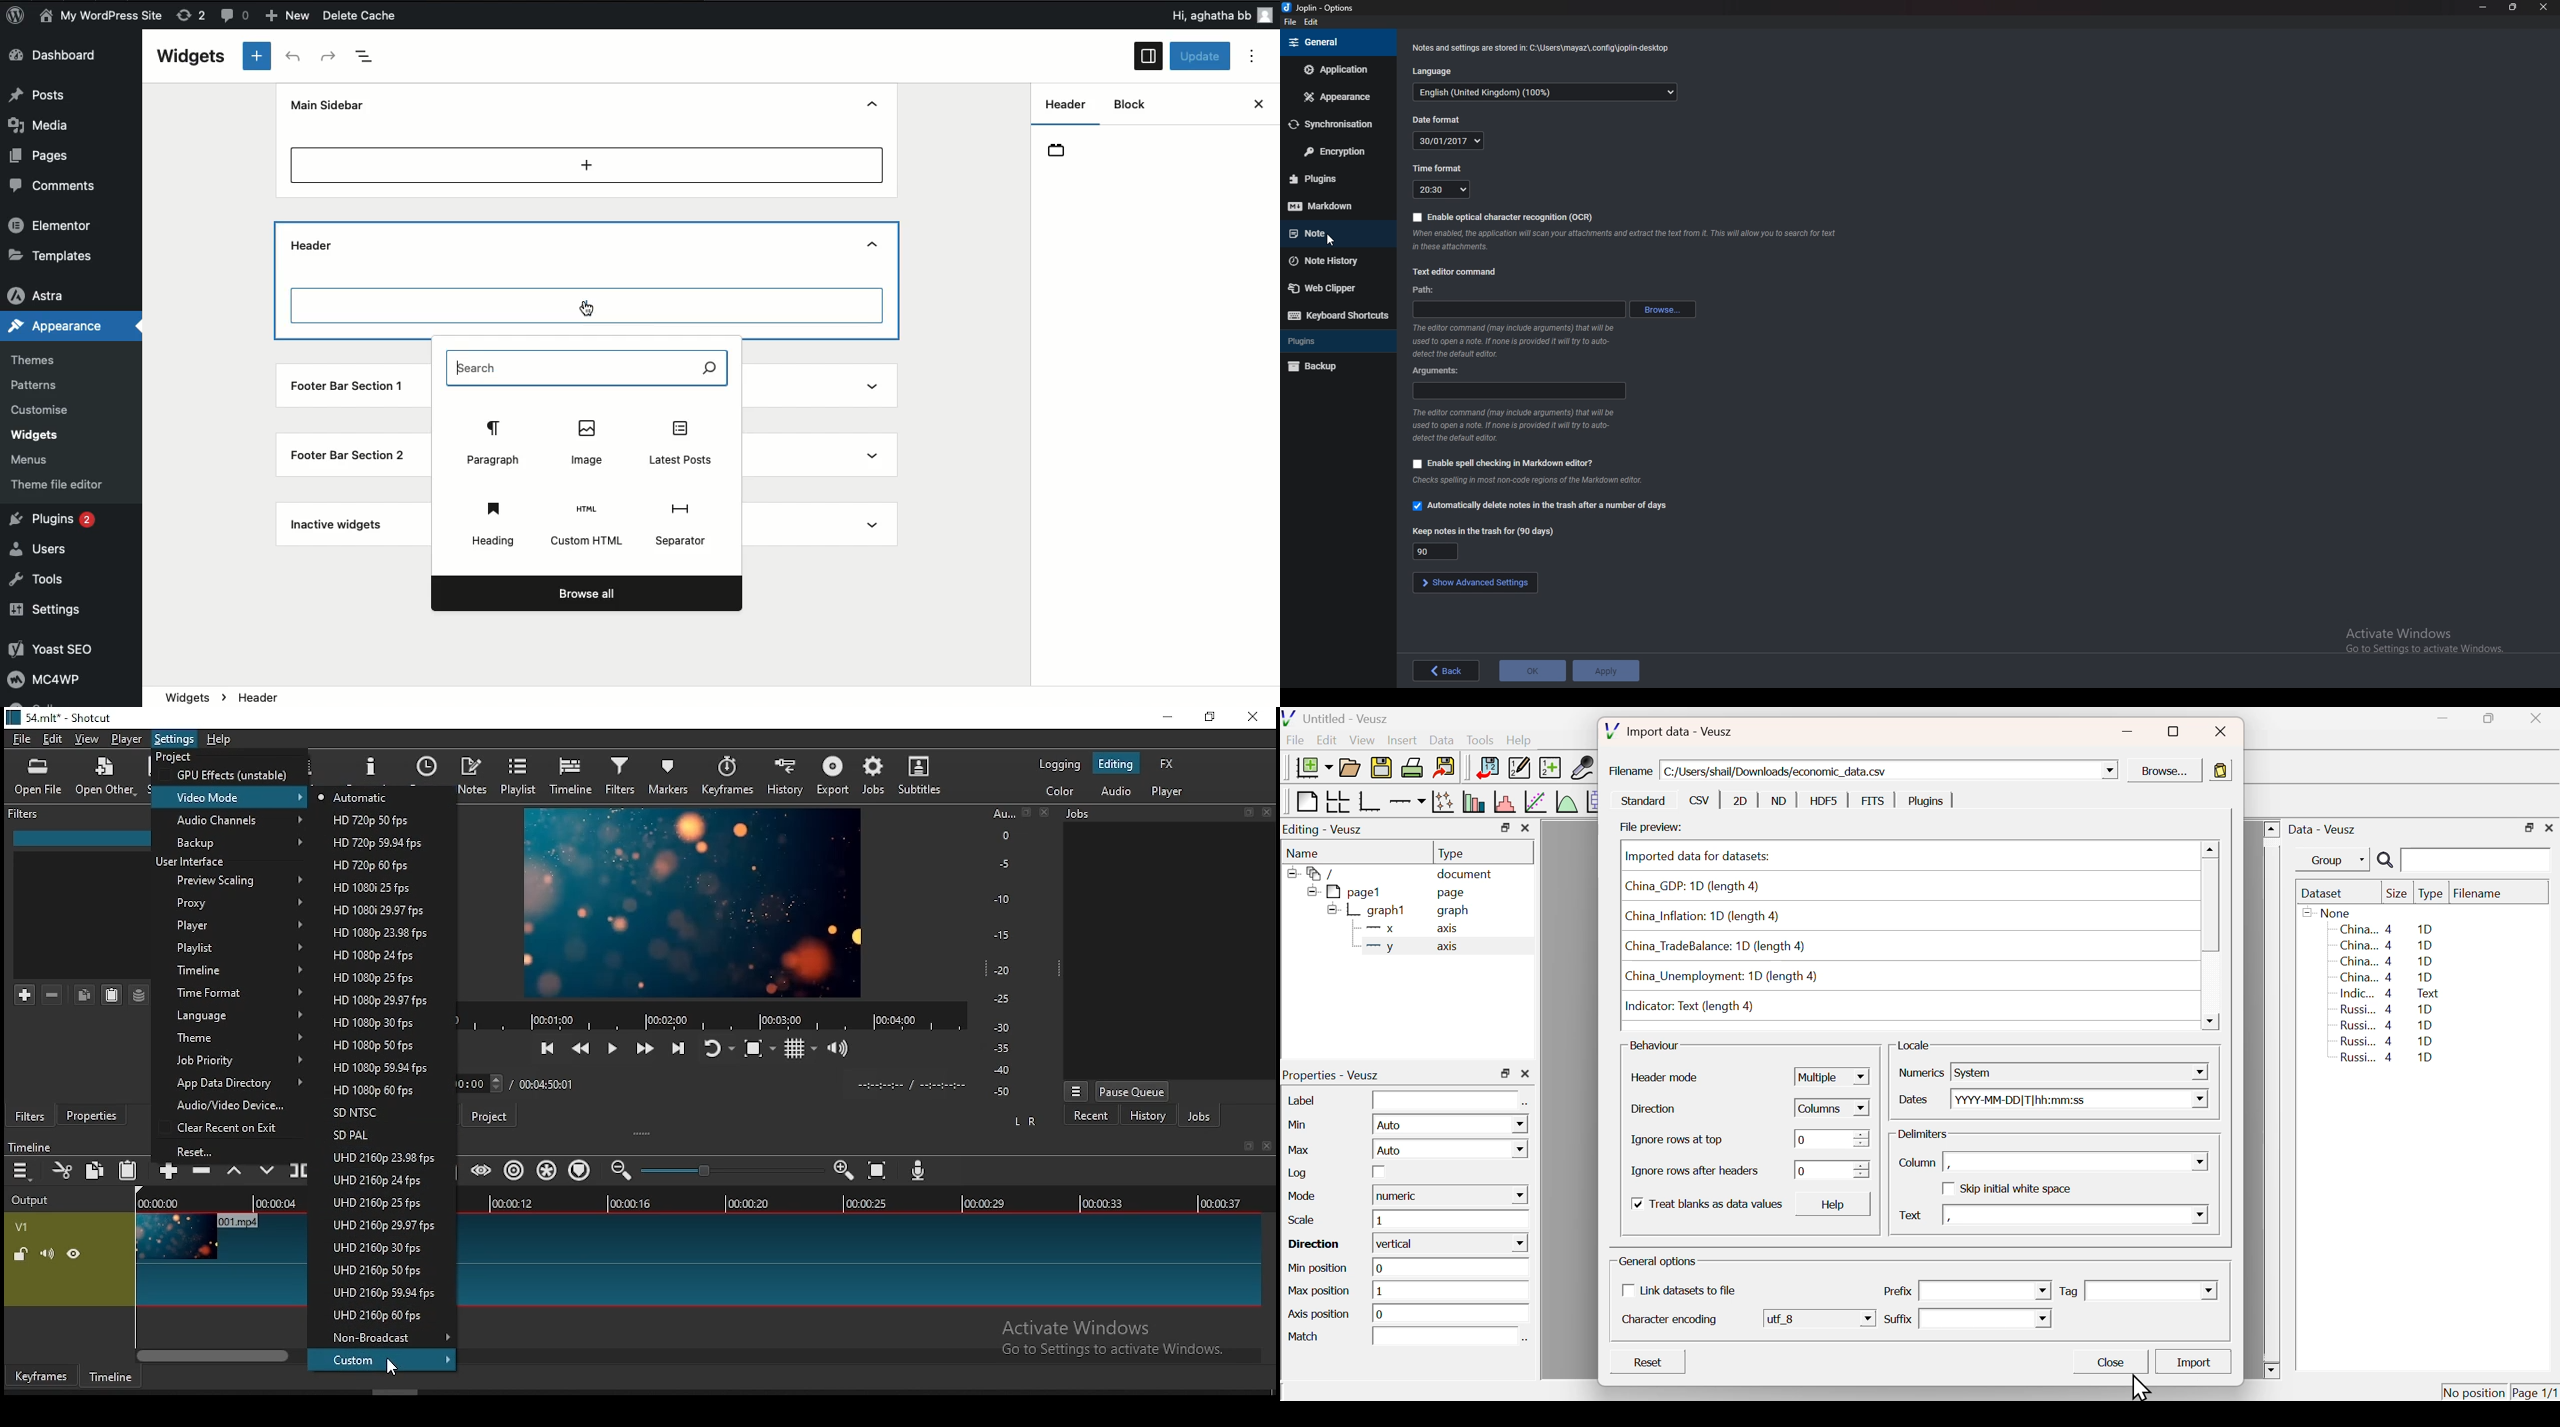  What do you see at coordinates (1132, 1091) in the screenshot?
I see `pause queue` at bounding box center [1132, 1091].